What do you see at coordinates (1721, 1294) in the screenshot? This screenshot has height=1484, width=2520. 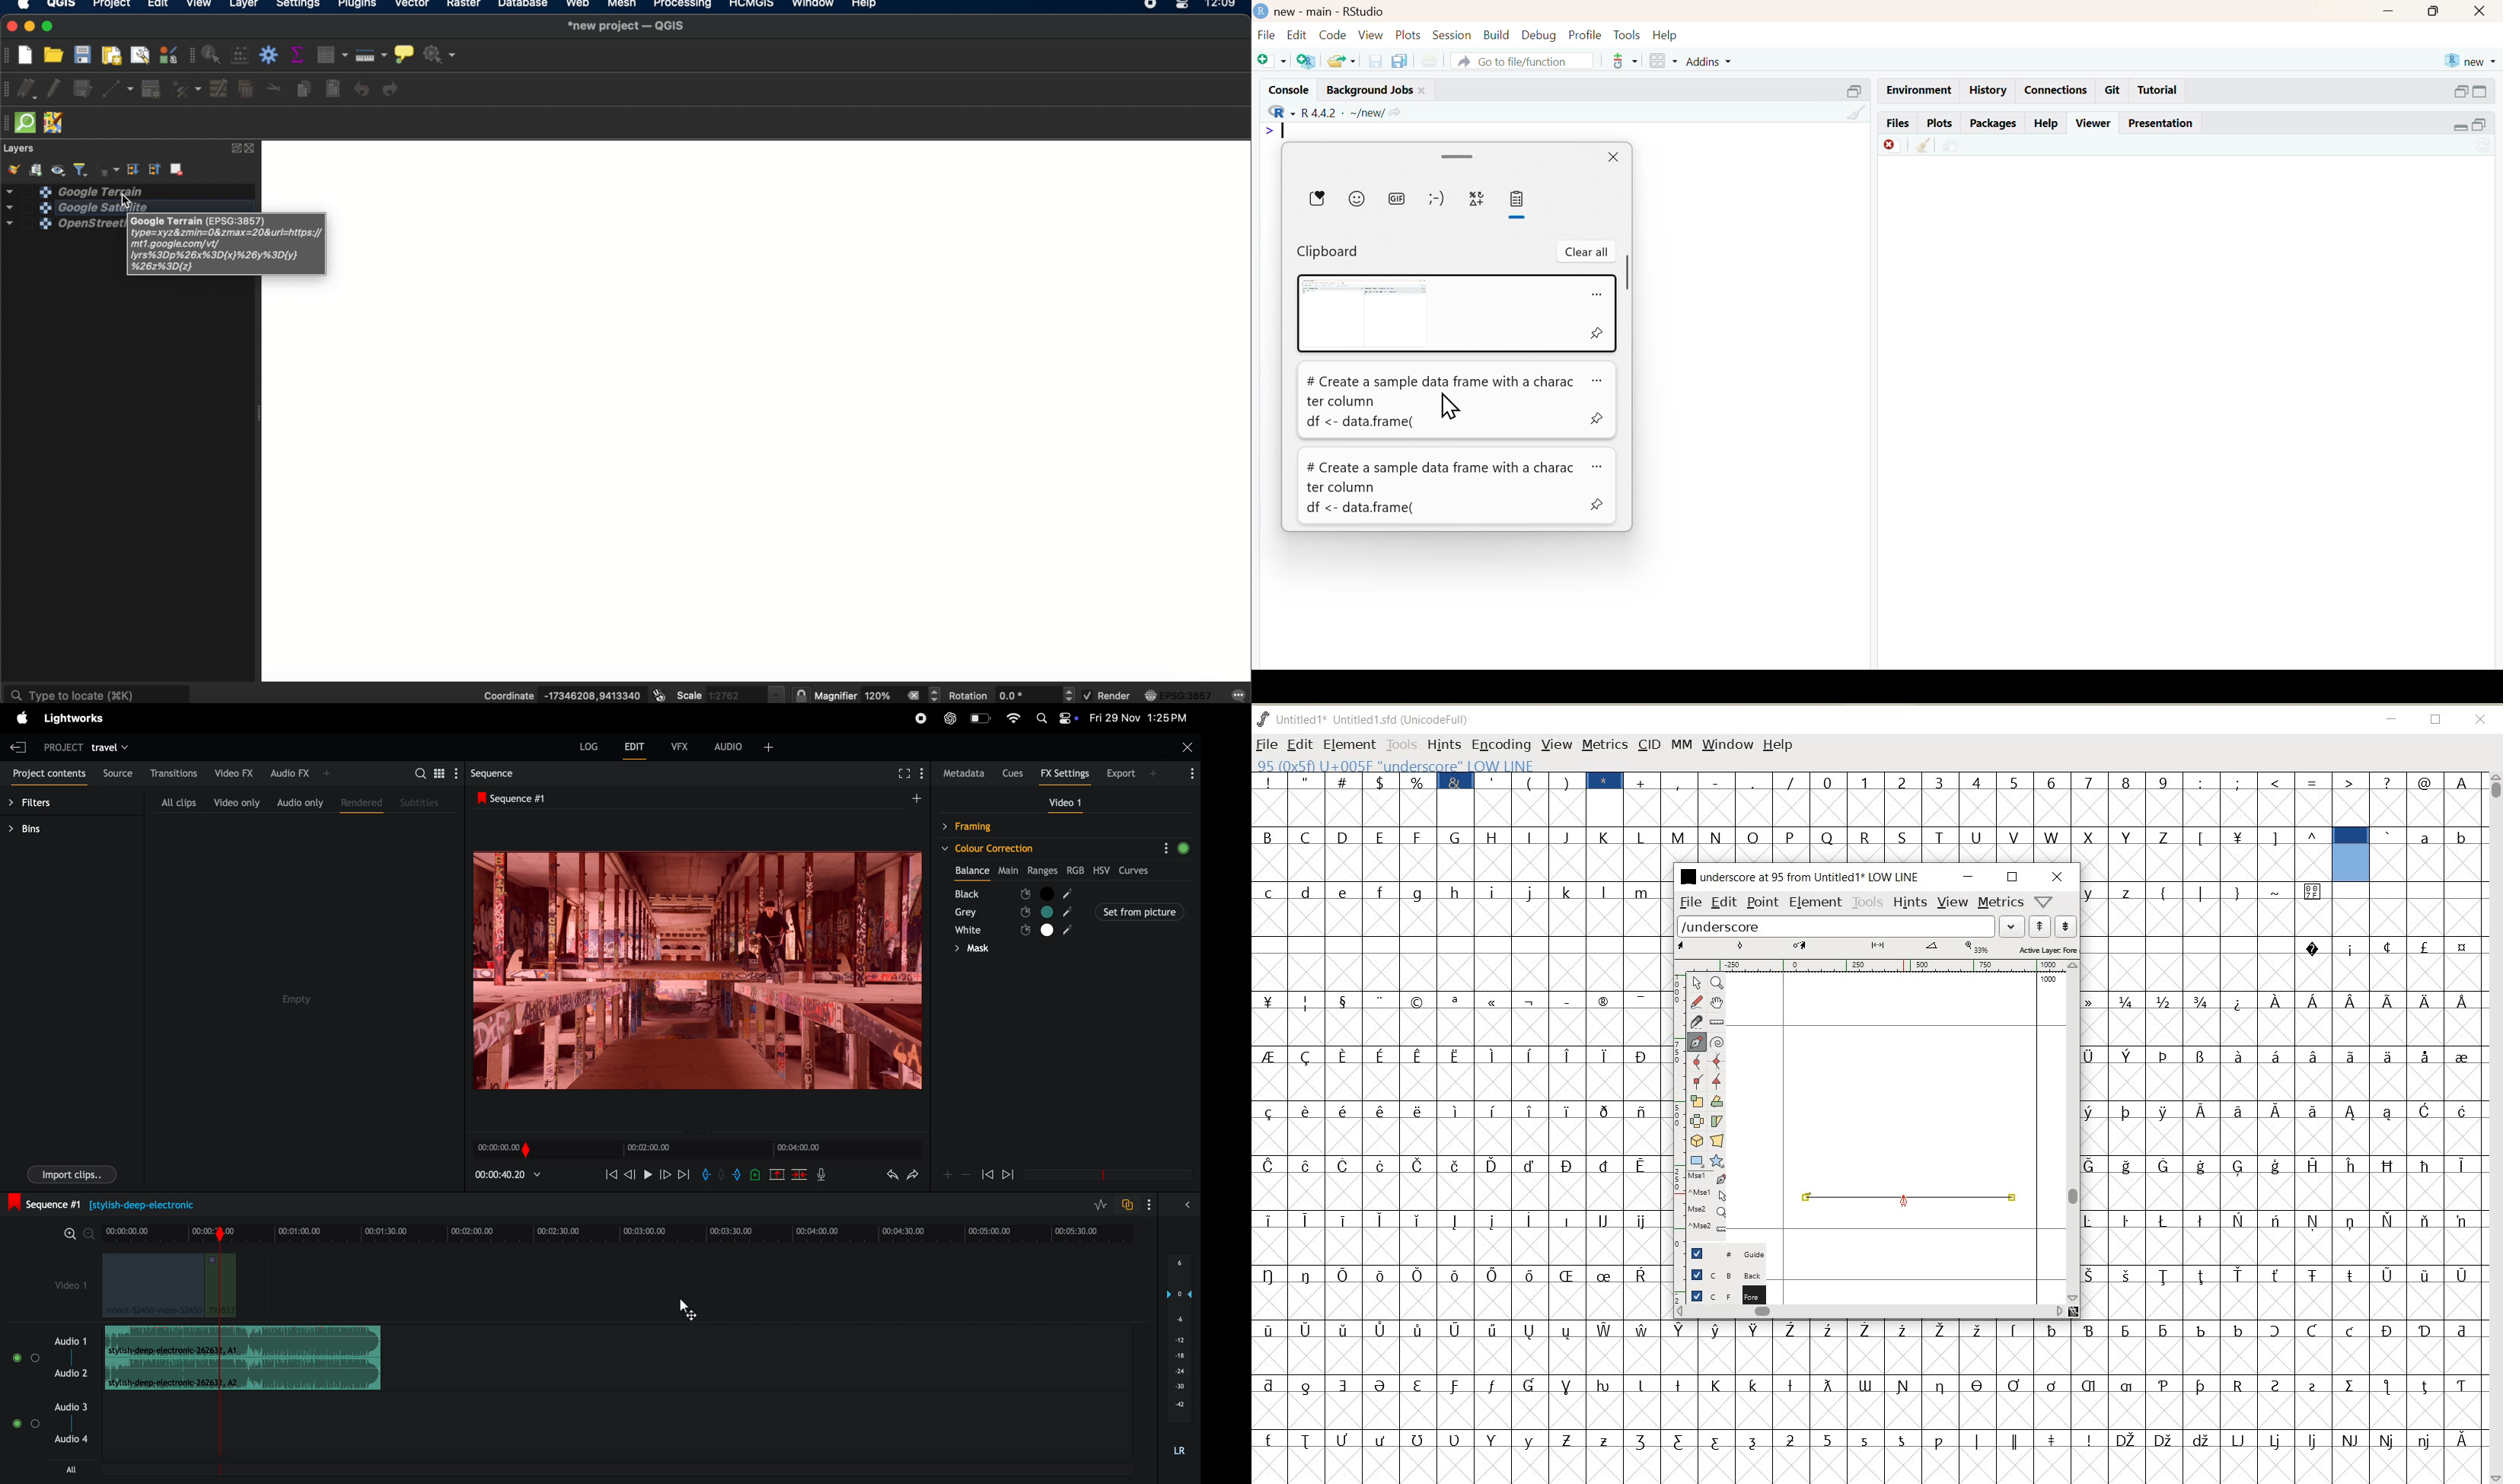 I see `FOREGROUND` at bounding box center [1721, 1294].